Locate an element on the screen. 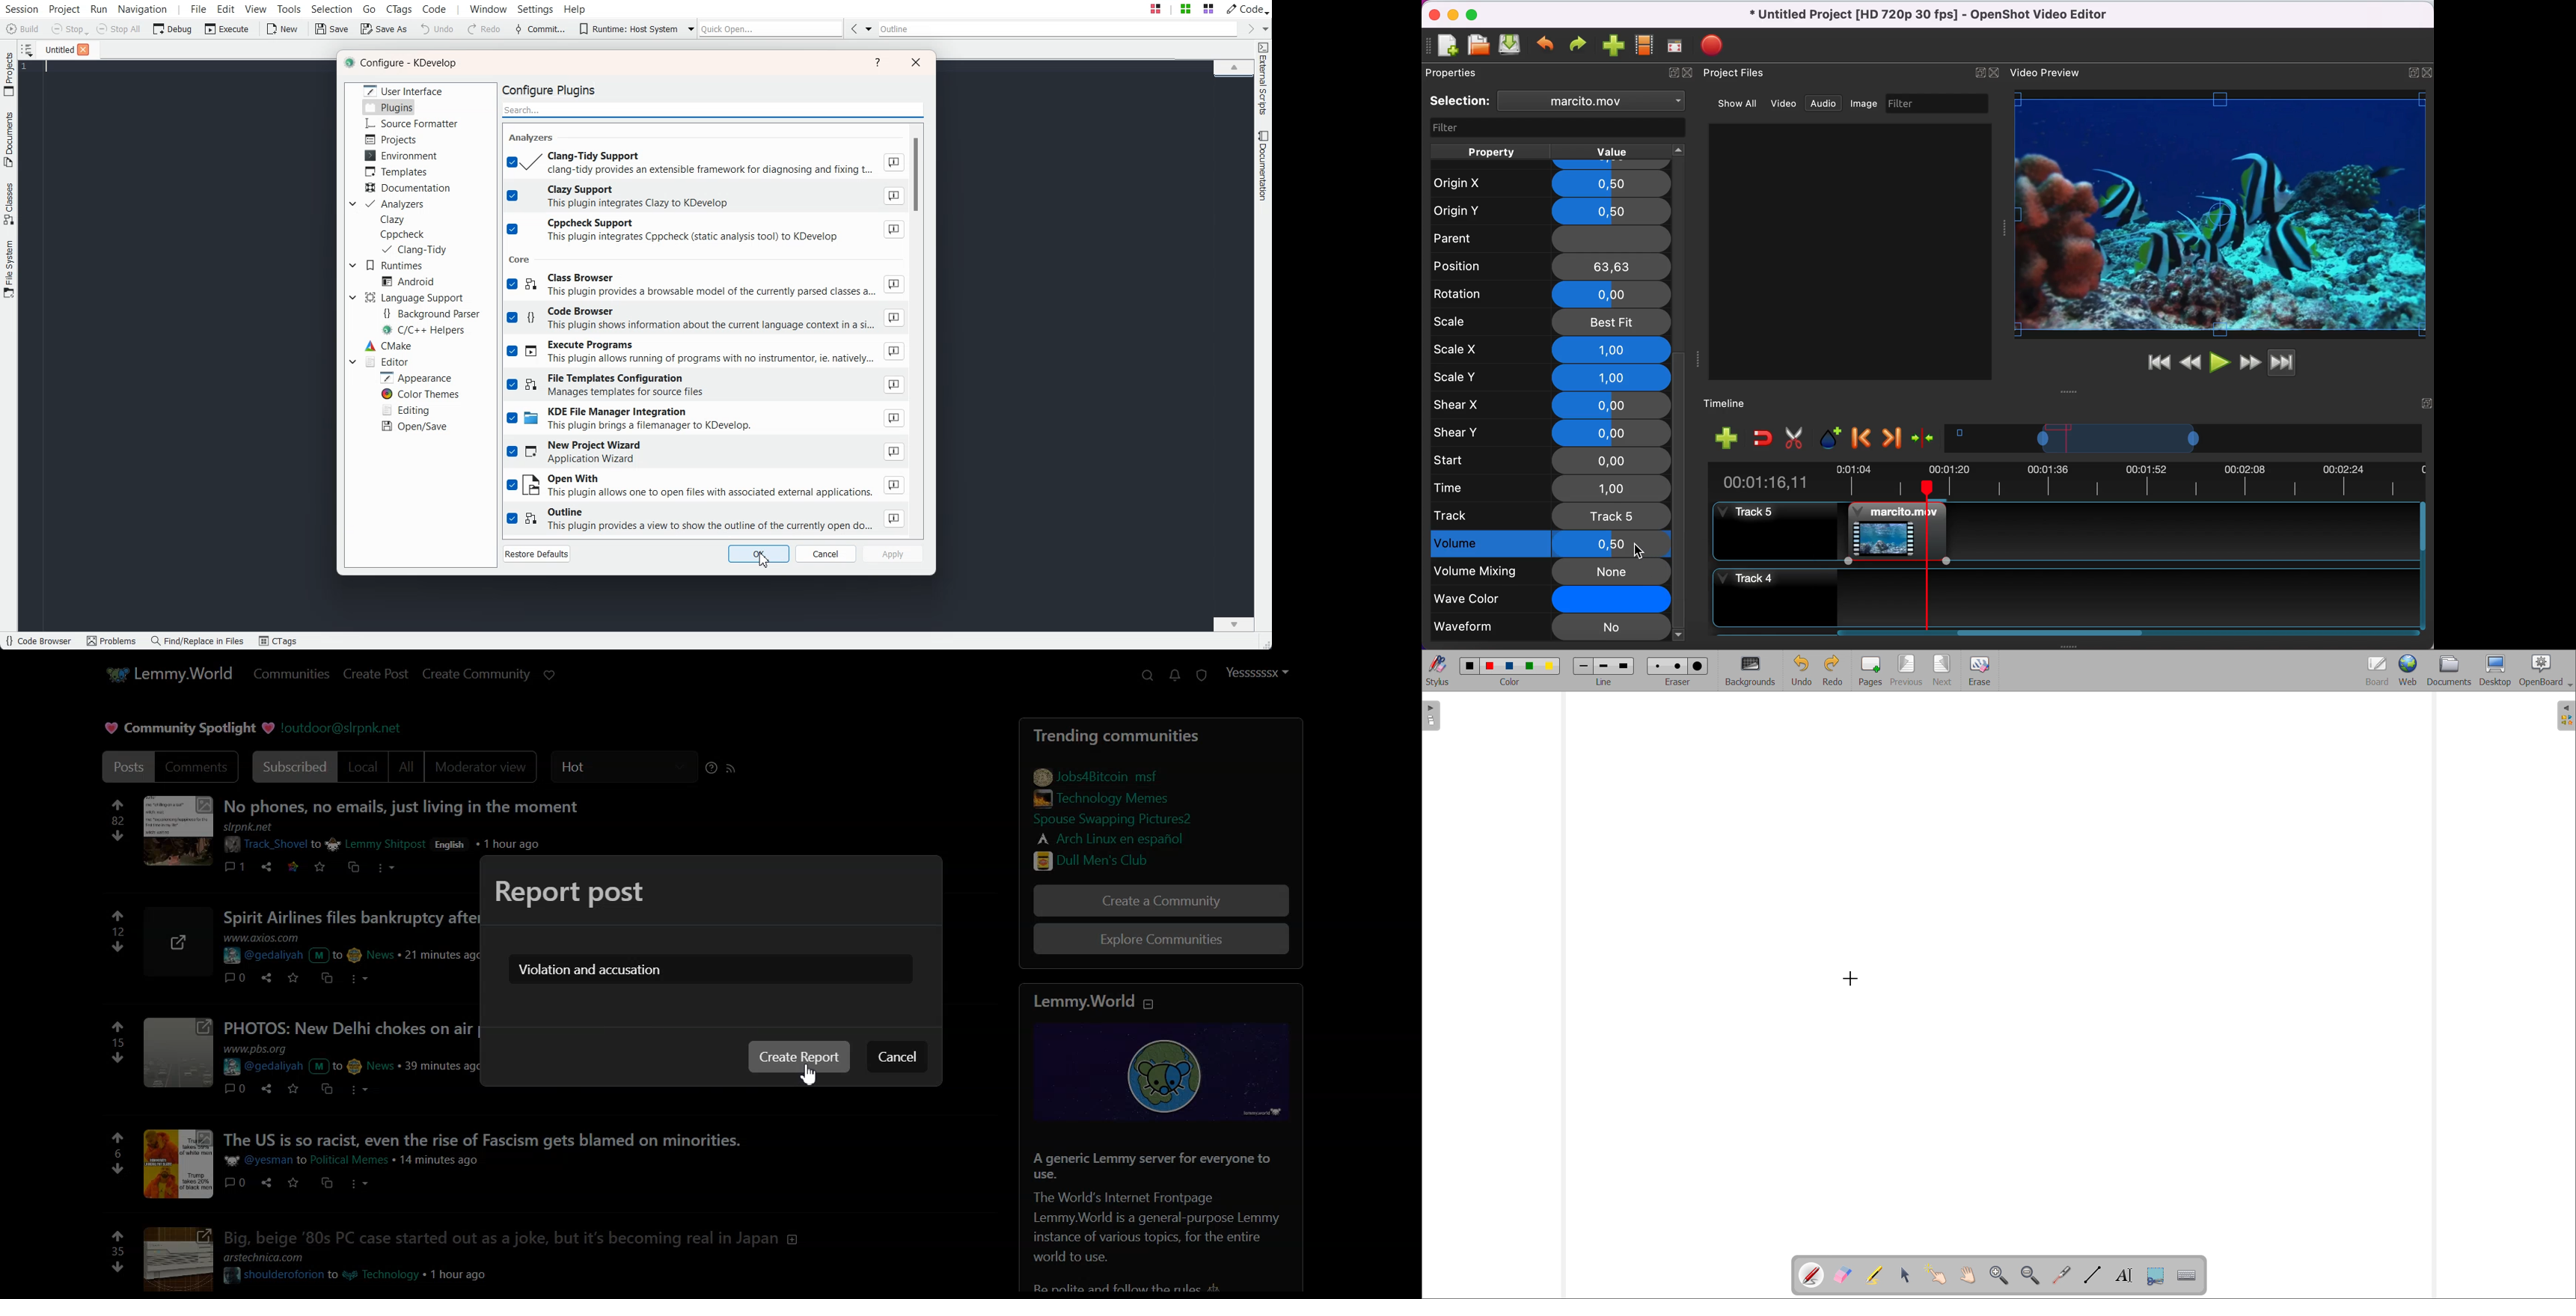 This screenshot has width=2576, height=1316. Cancel is located at coordinates (826, 554).